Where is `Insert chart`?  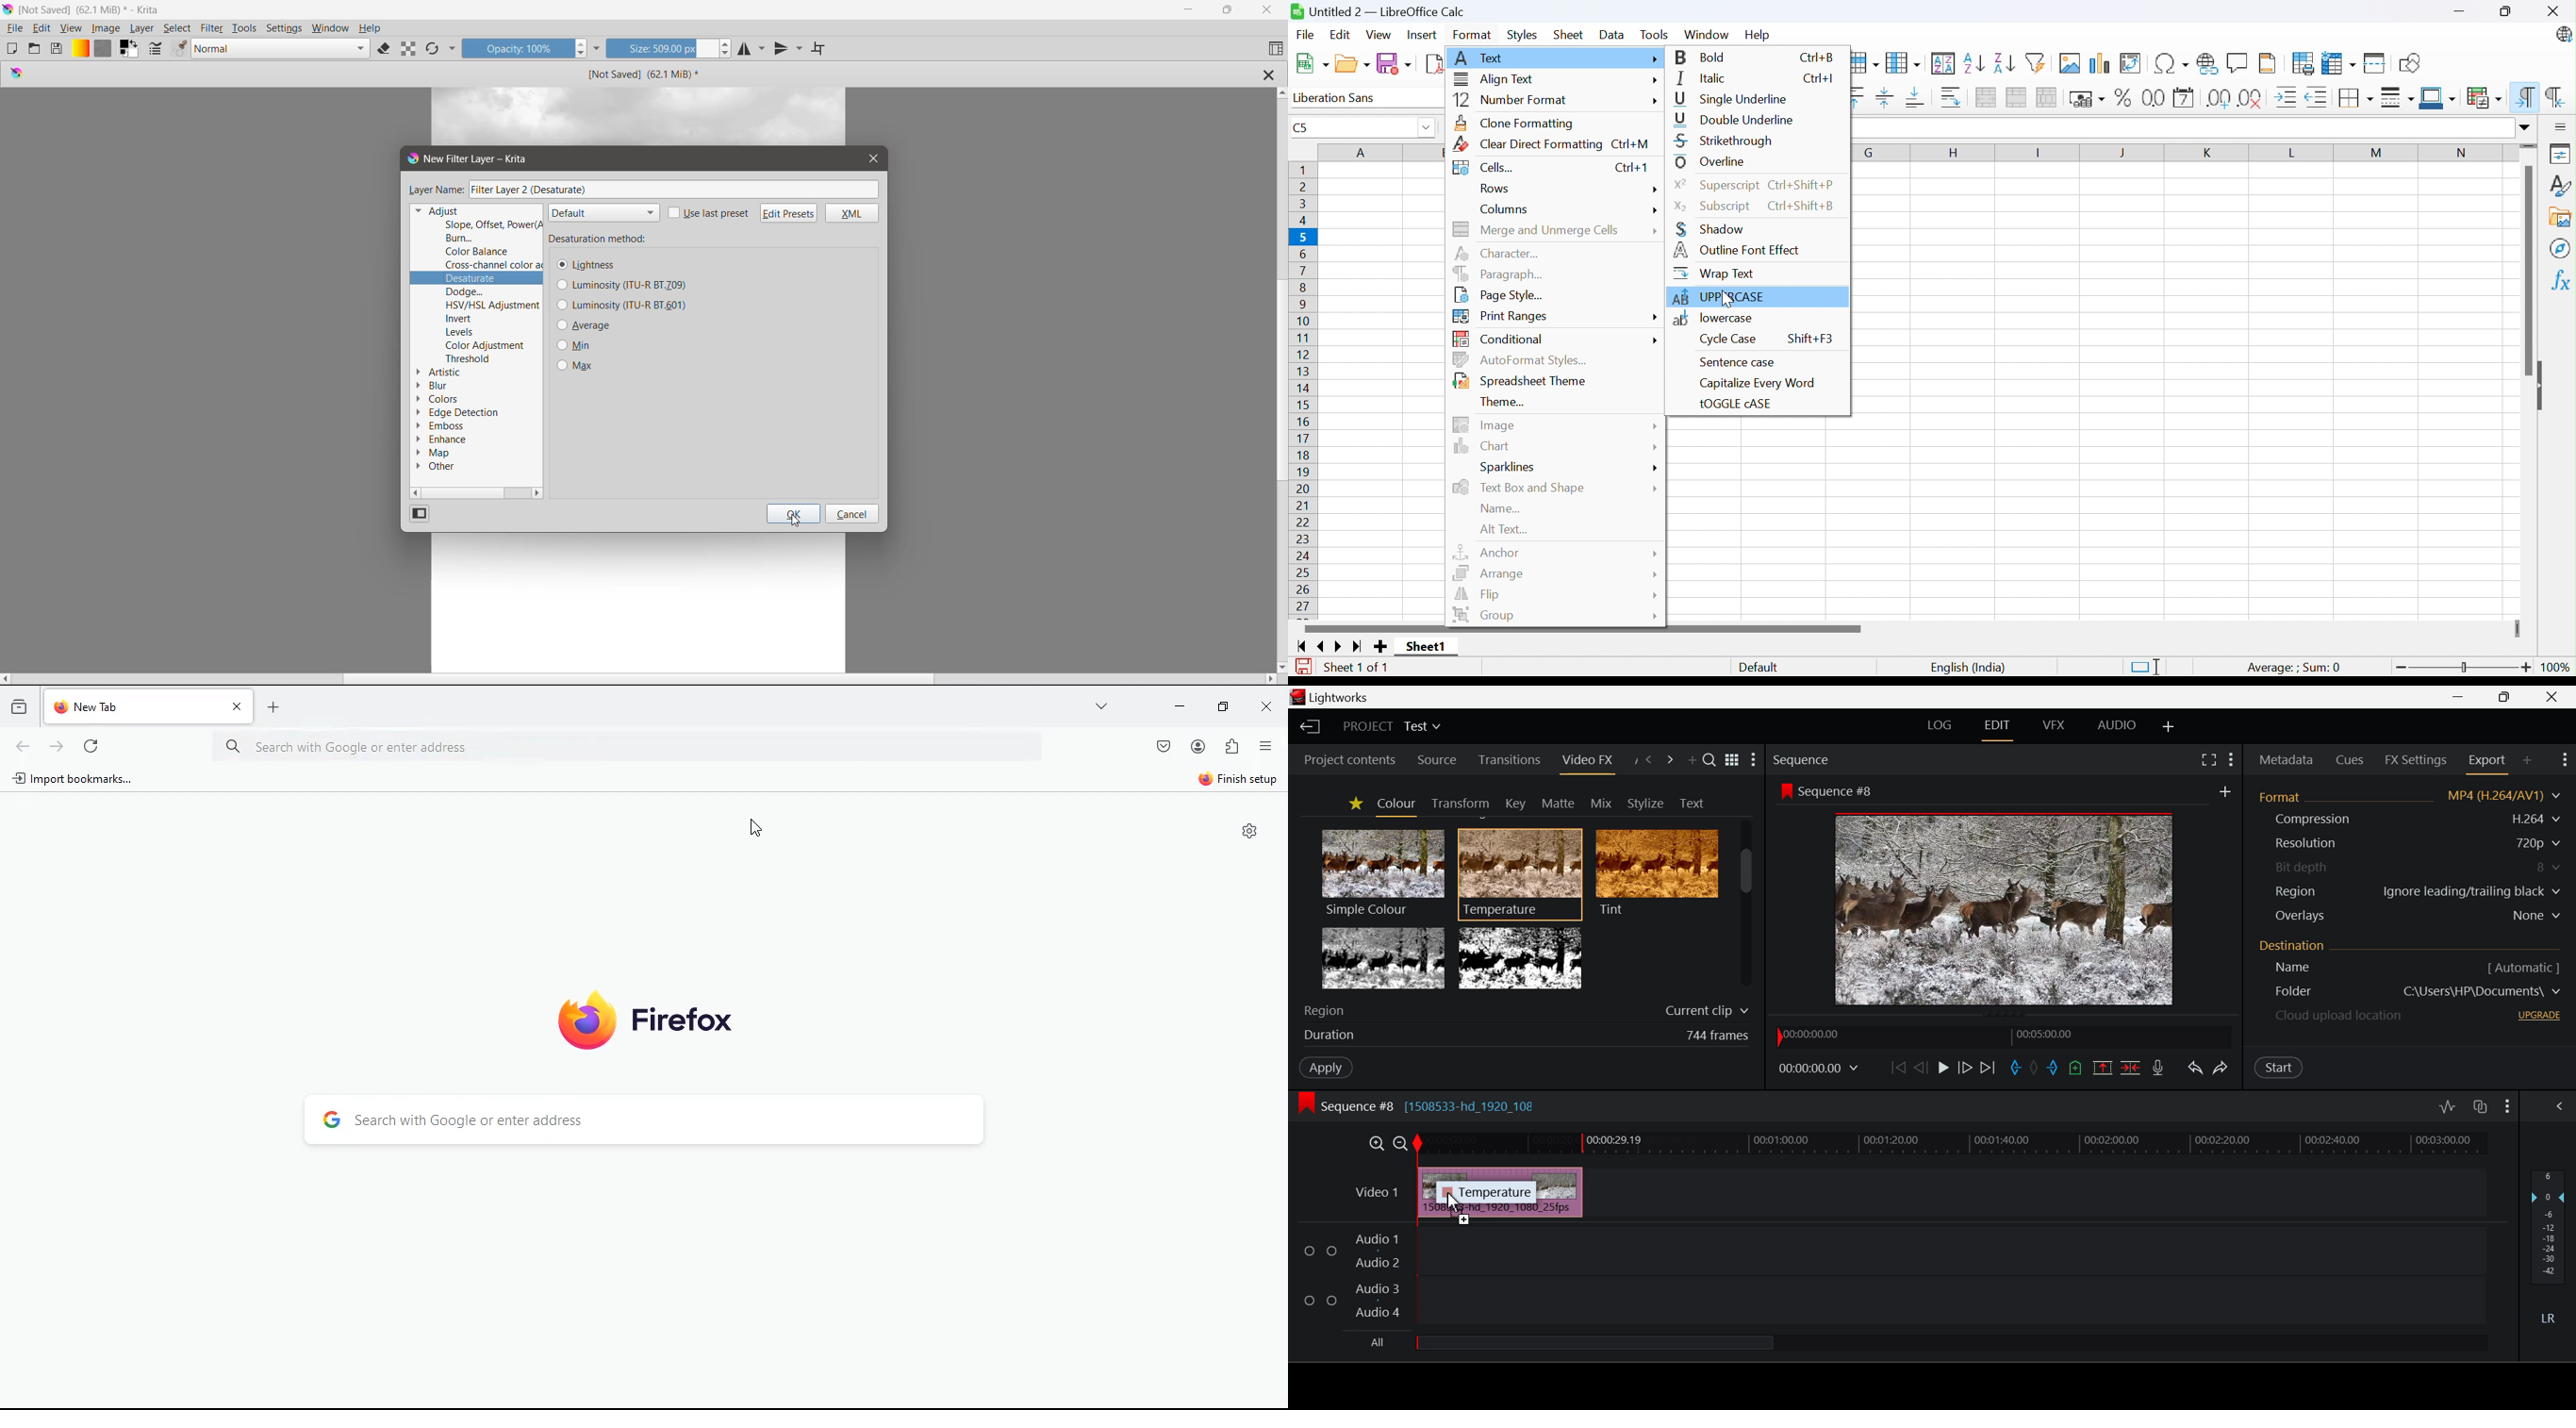 Insert chart is located at coordinates (2101, 63).